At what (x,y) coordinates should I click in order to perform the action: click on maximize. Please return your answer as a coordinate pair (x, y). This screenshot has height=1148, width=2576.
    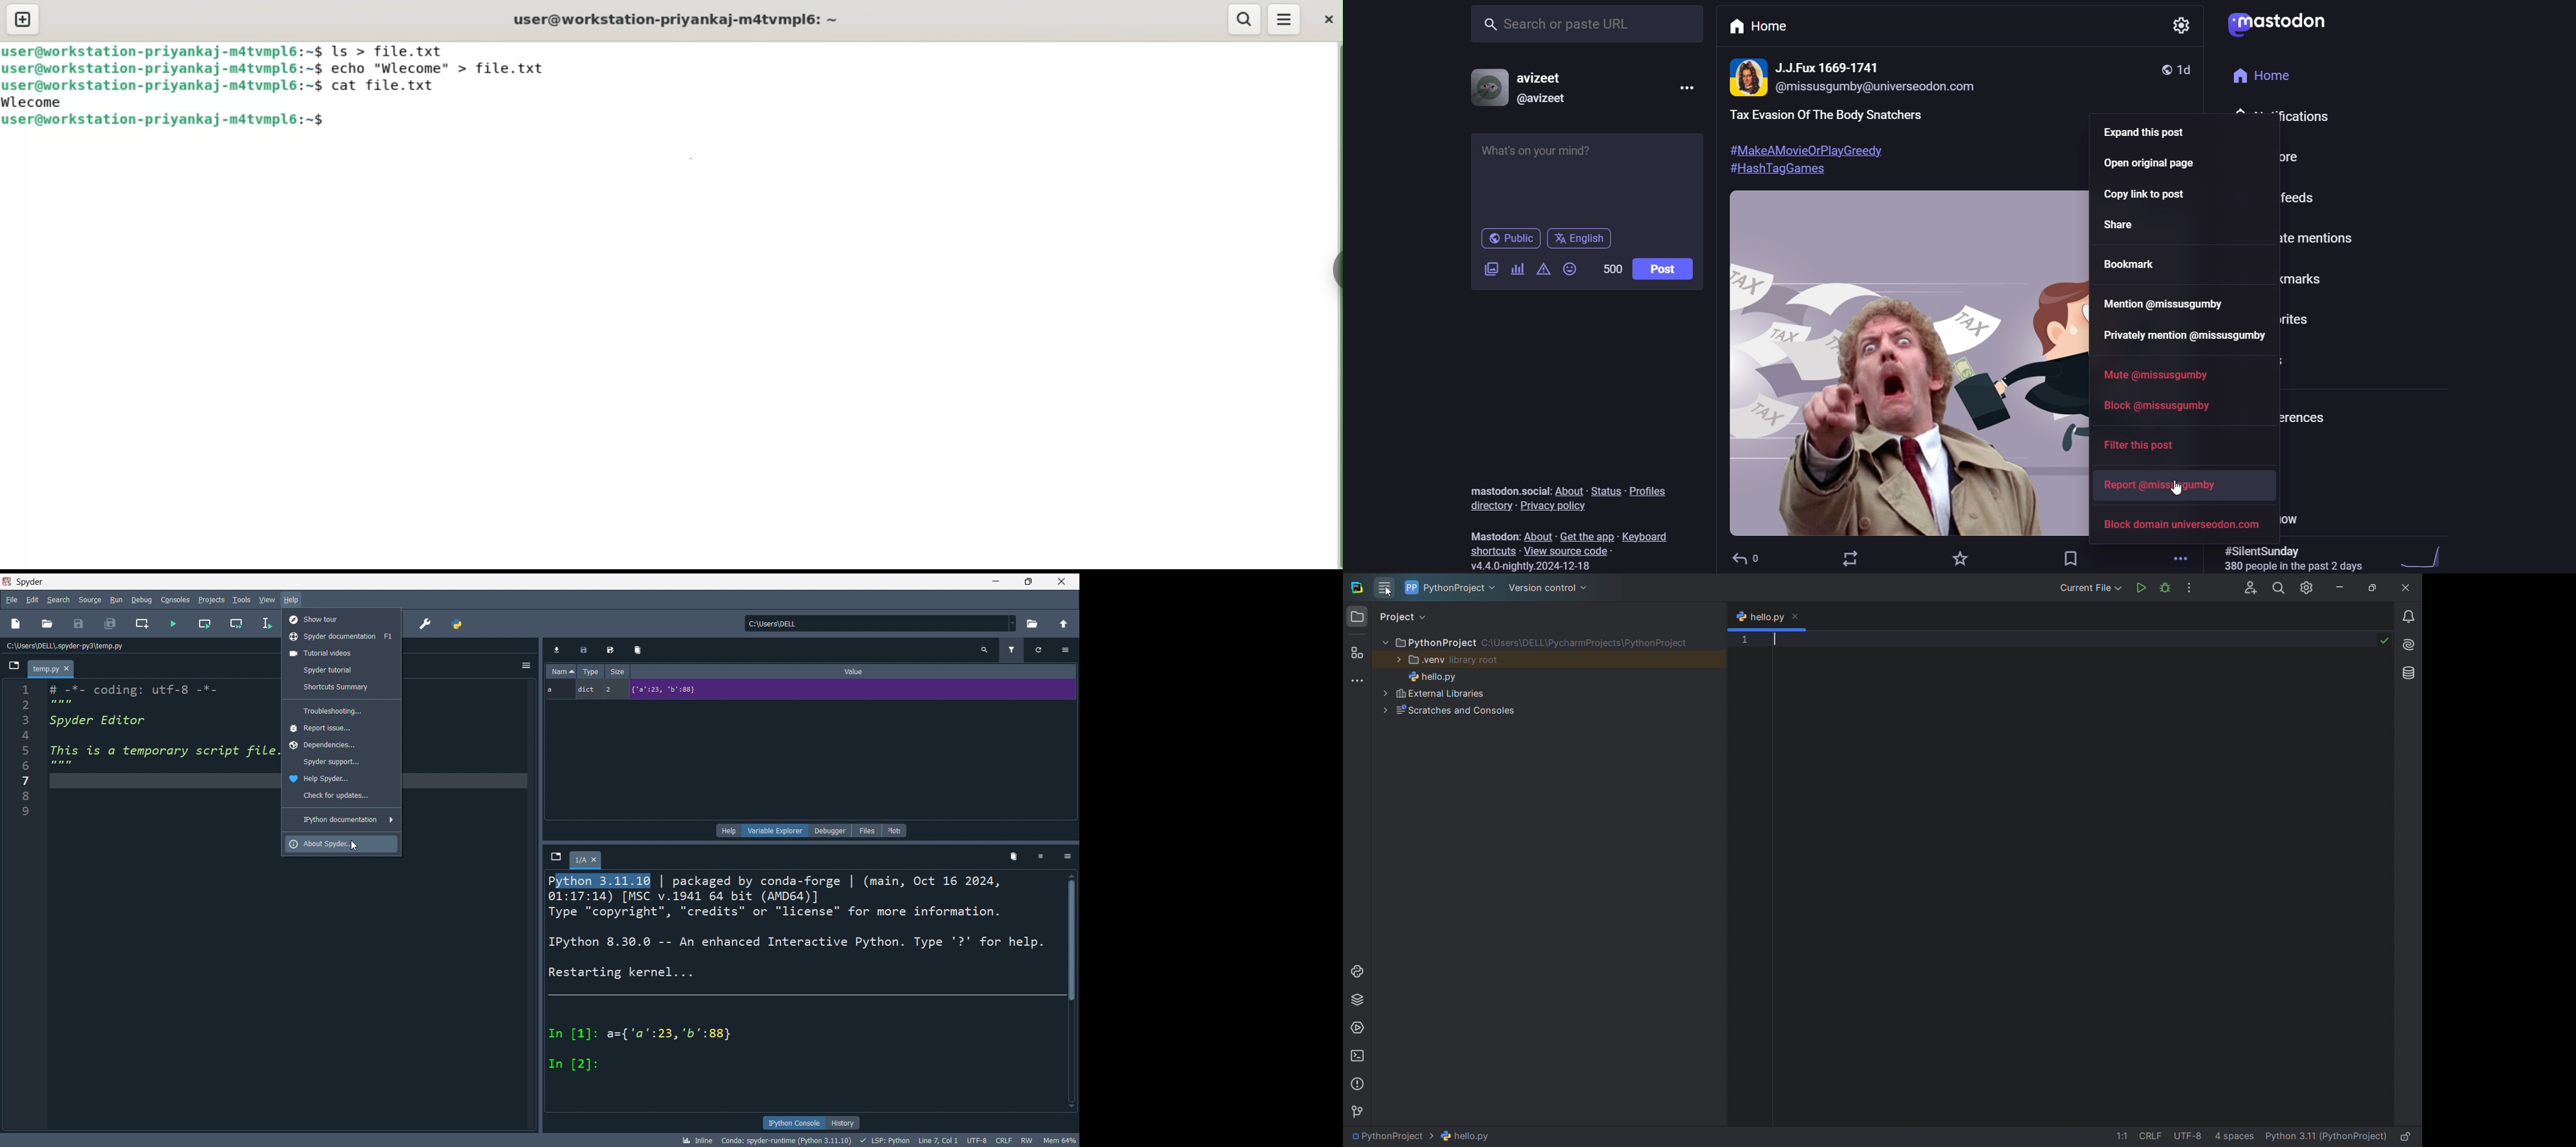
    Looking at the image, I should click on (1028, 582).